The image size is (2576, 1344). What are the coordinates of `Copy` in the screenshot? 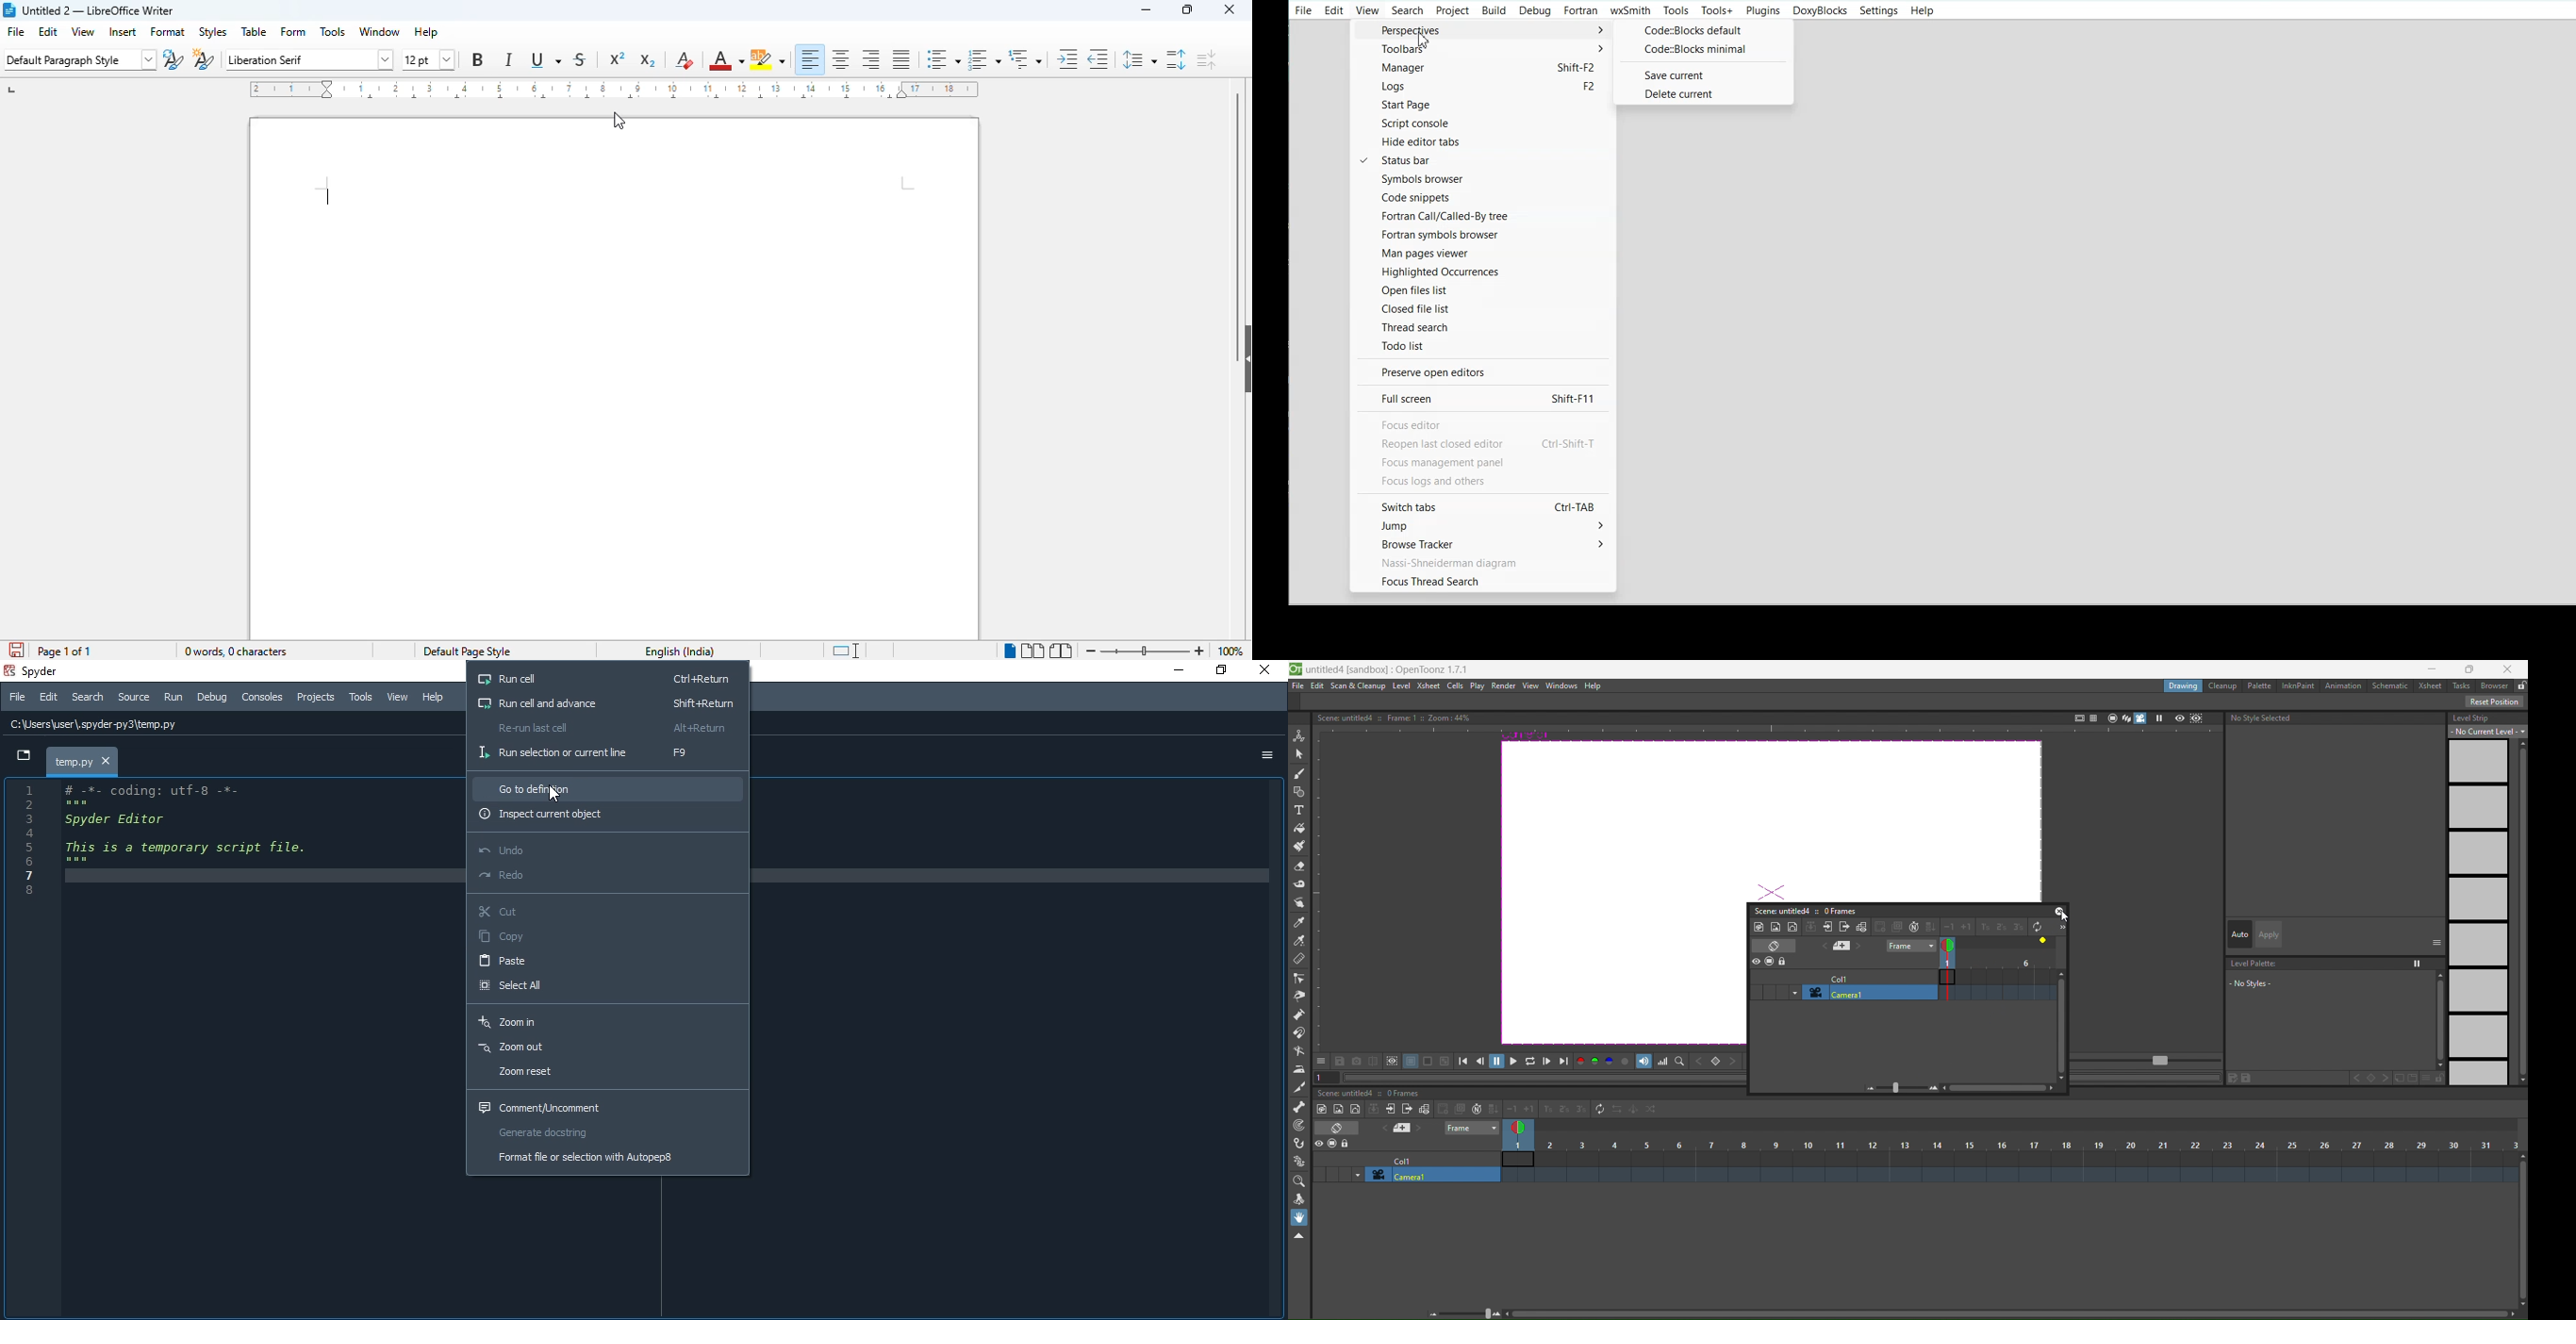 It's located at (604, 938).